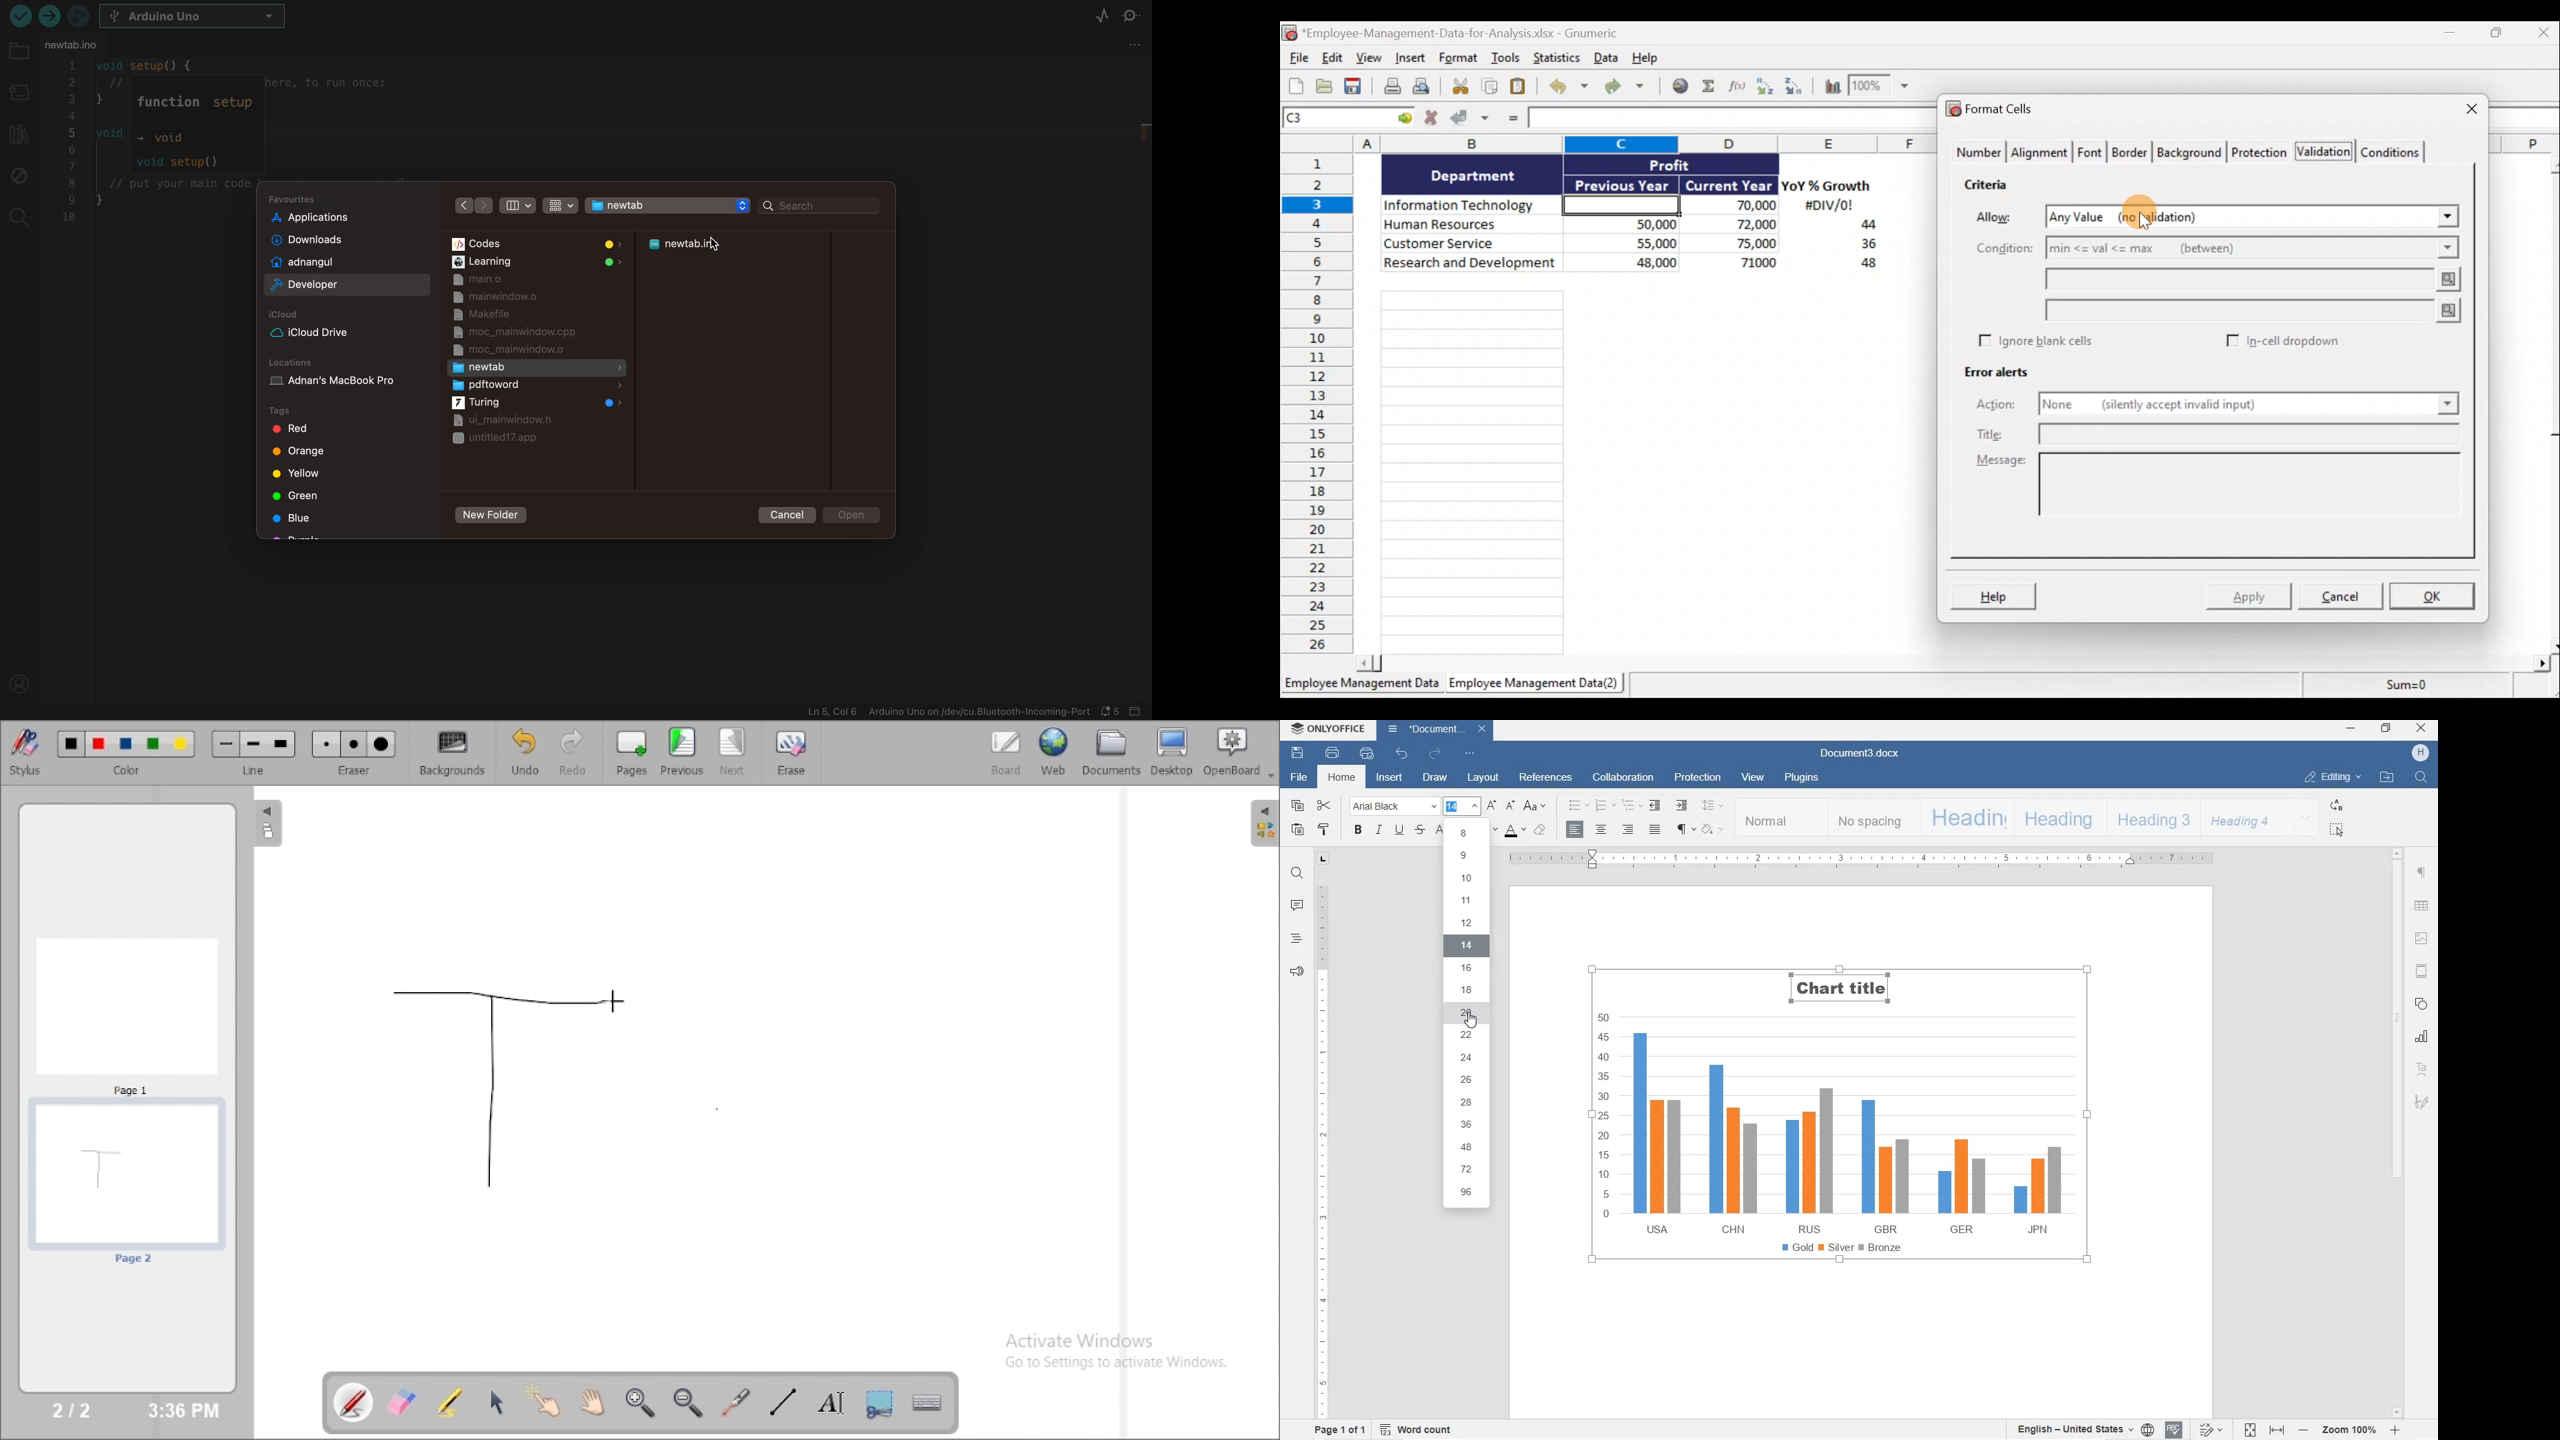  I want to click on REFERENCES, so click(1546, 776).